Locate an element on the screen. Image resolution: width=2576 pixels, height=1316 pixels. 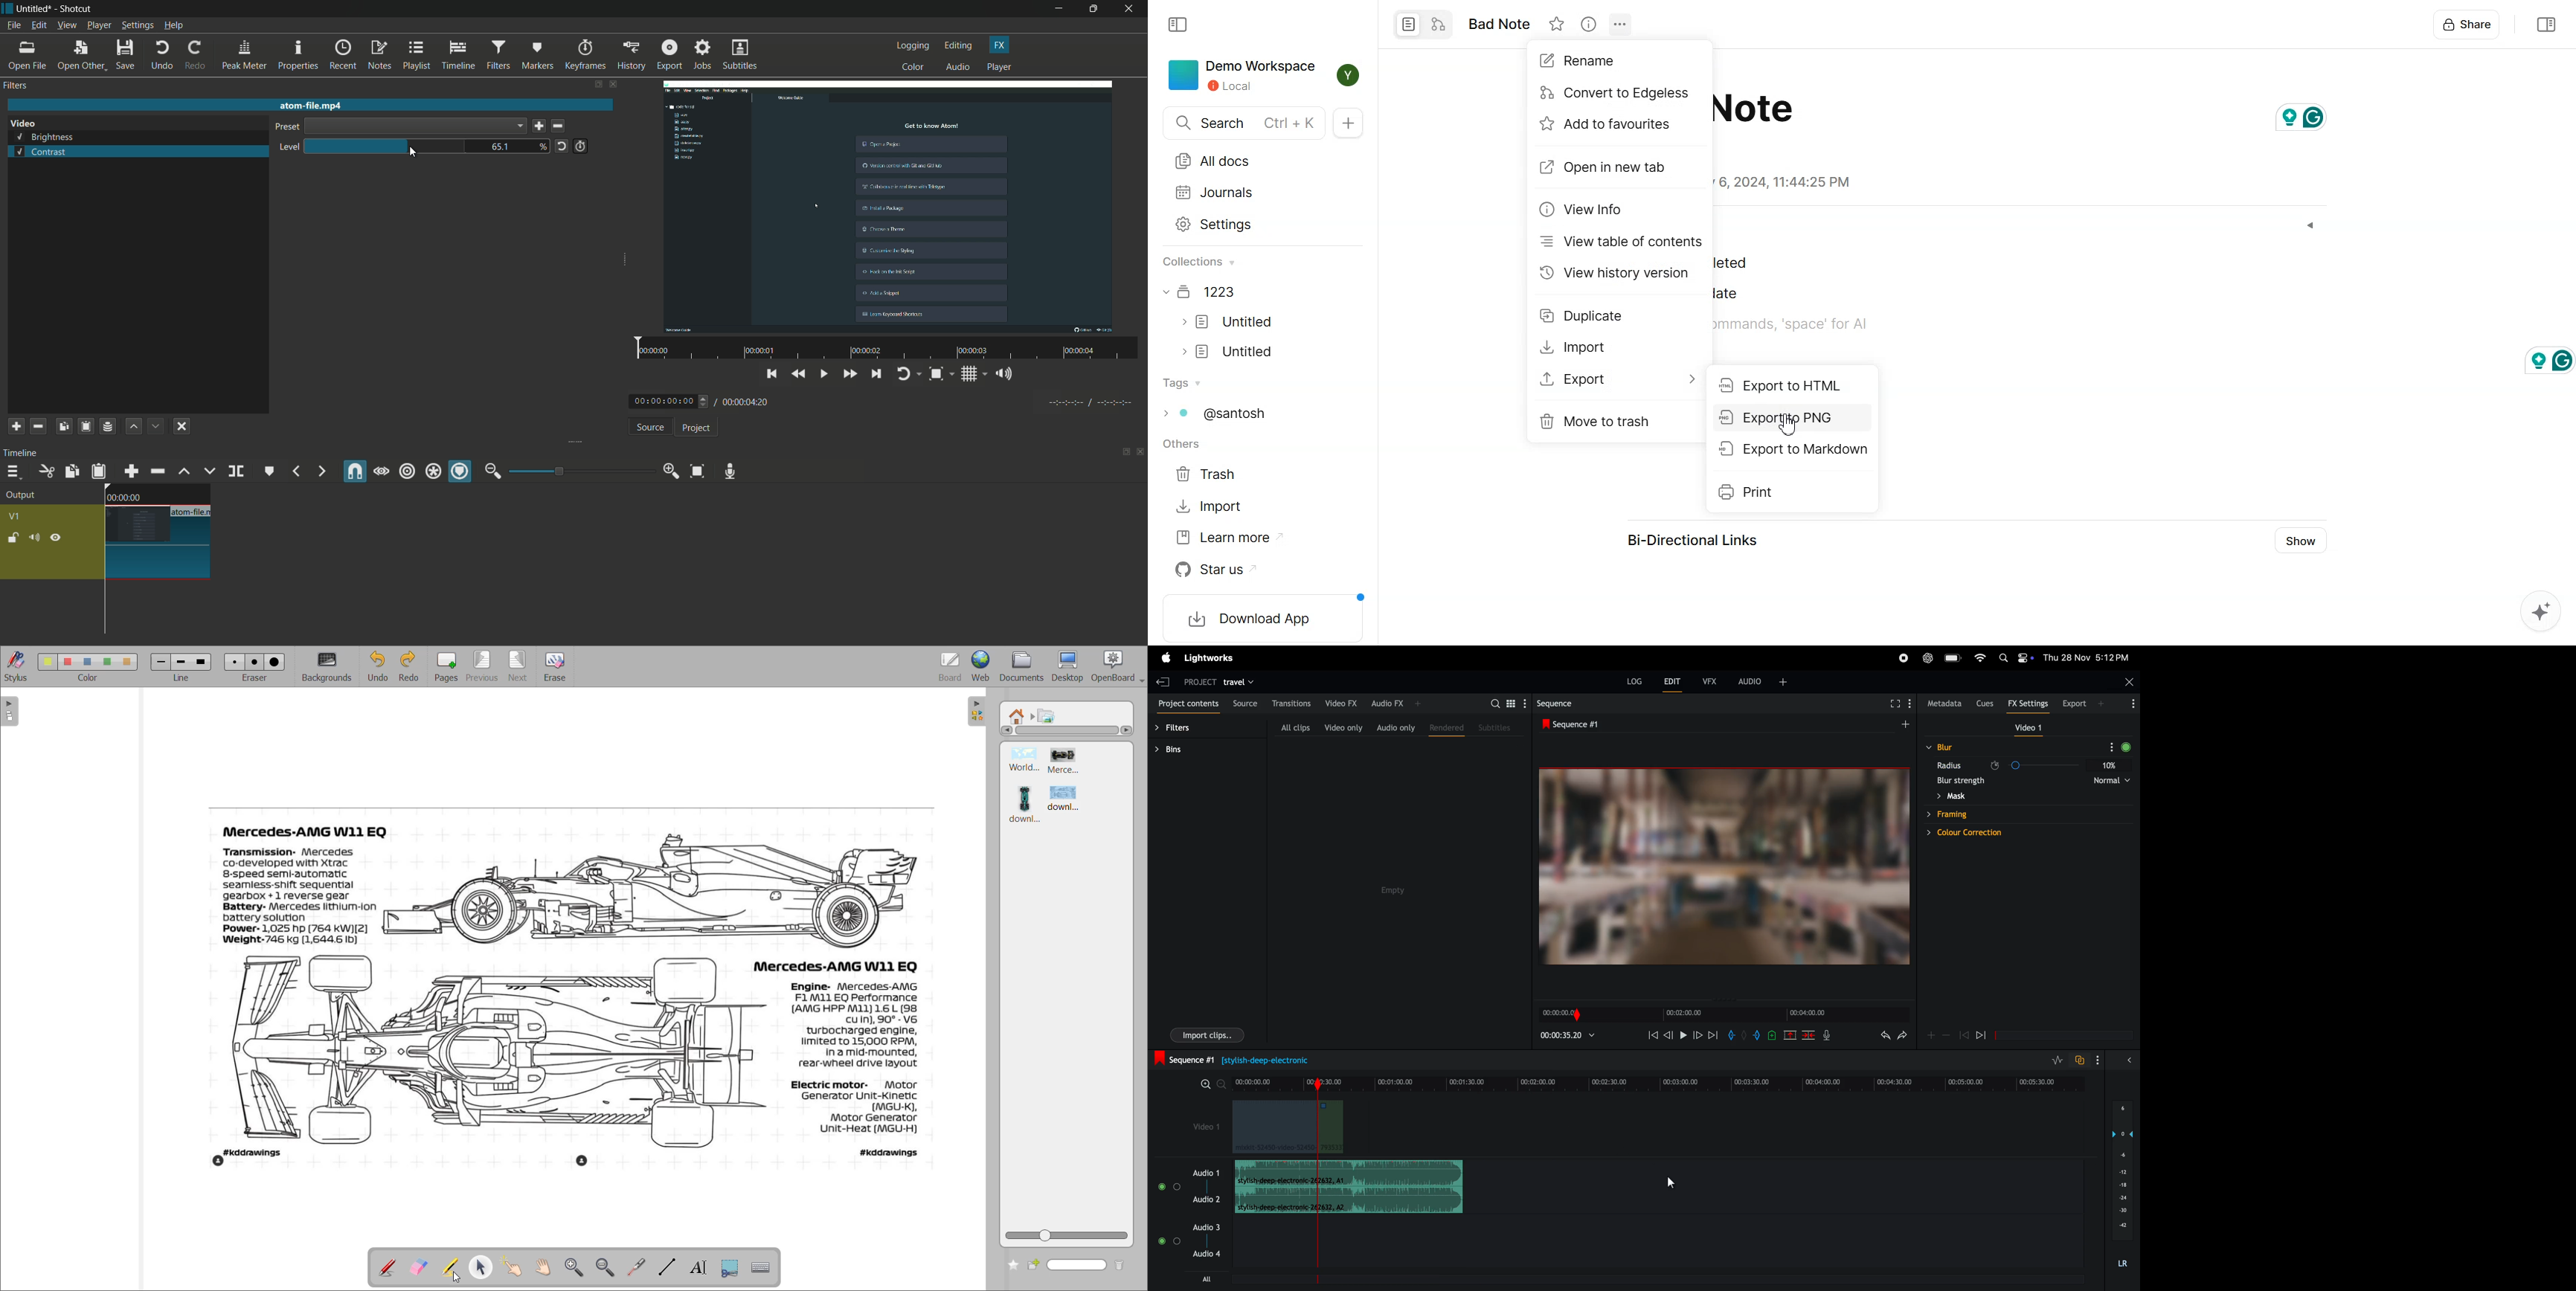
meta data is located at coordinates (1943, 704).